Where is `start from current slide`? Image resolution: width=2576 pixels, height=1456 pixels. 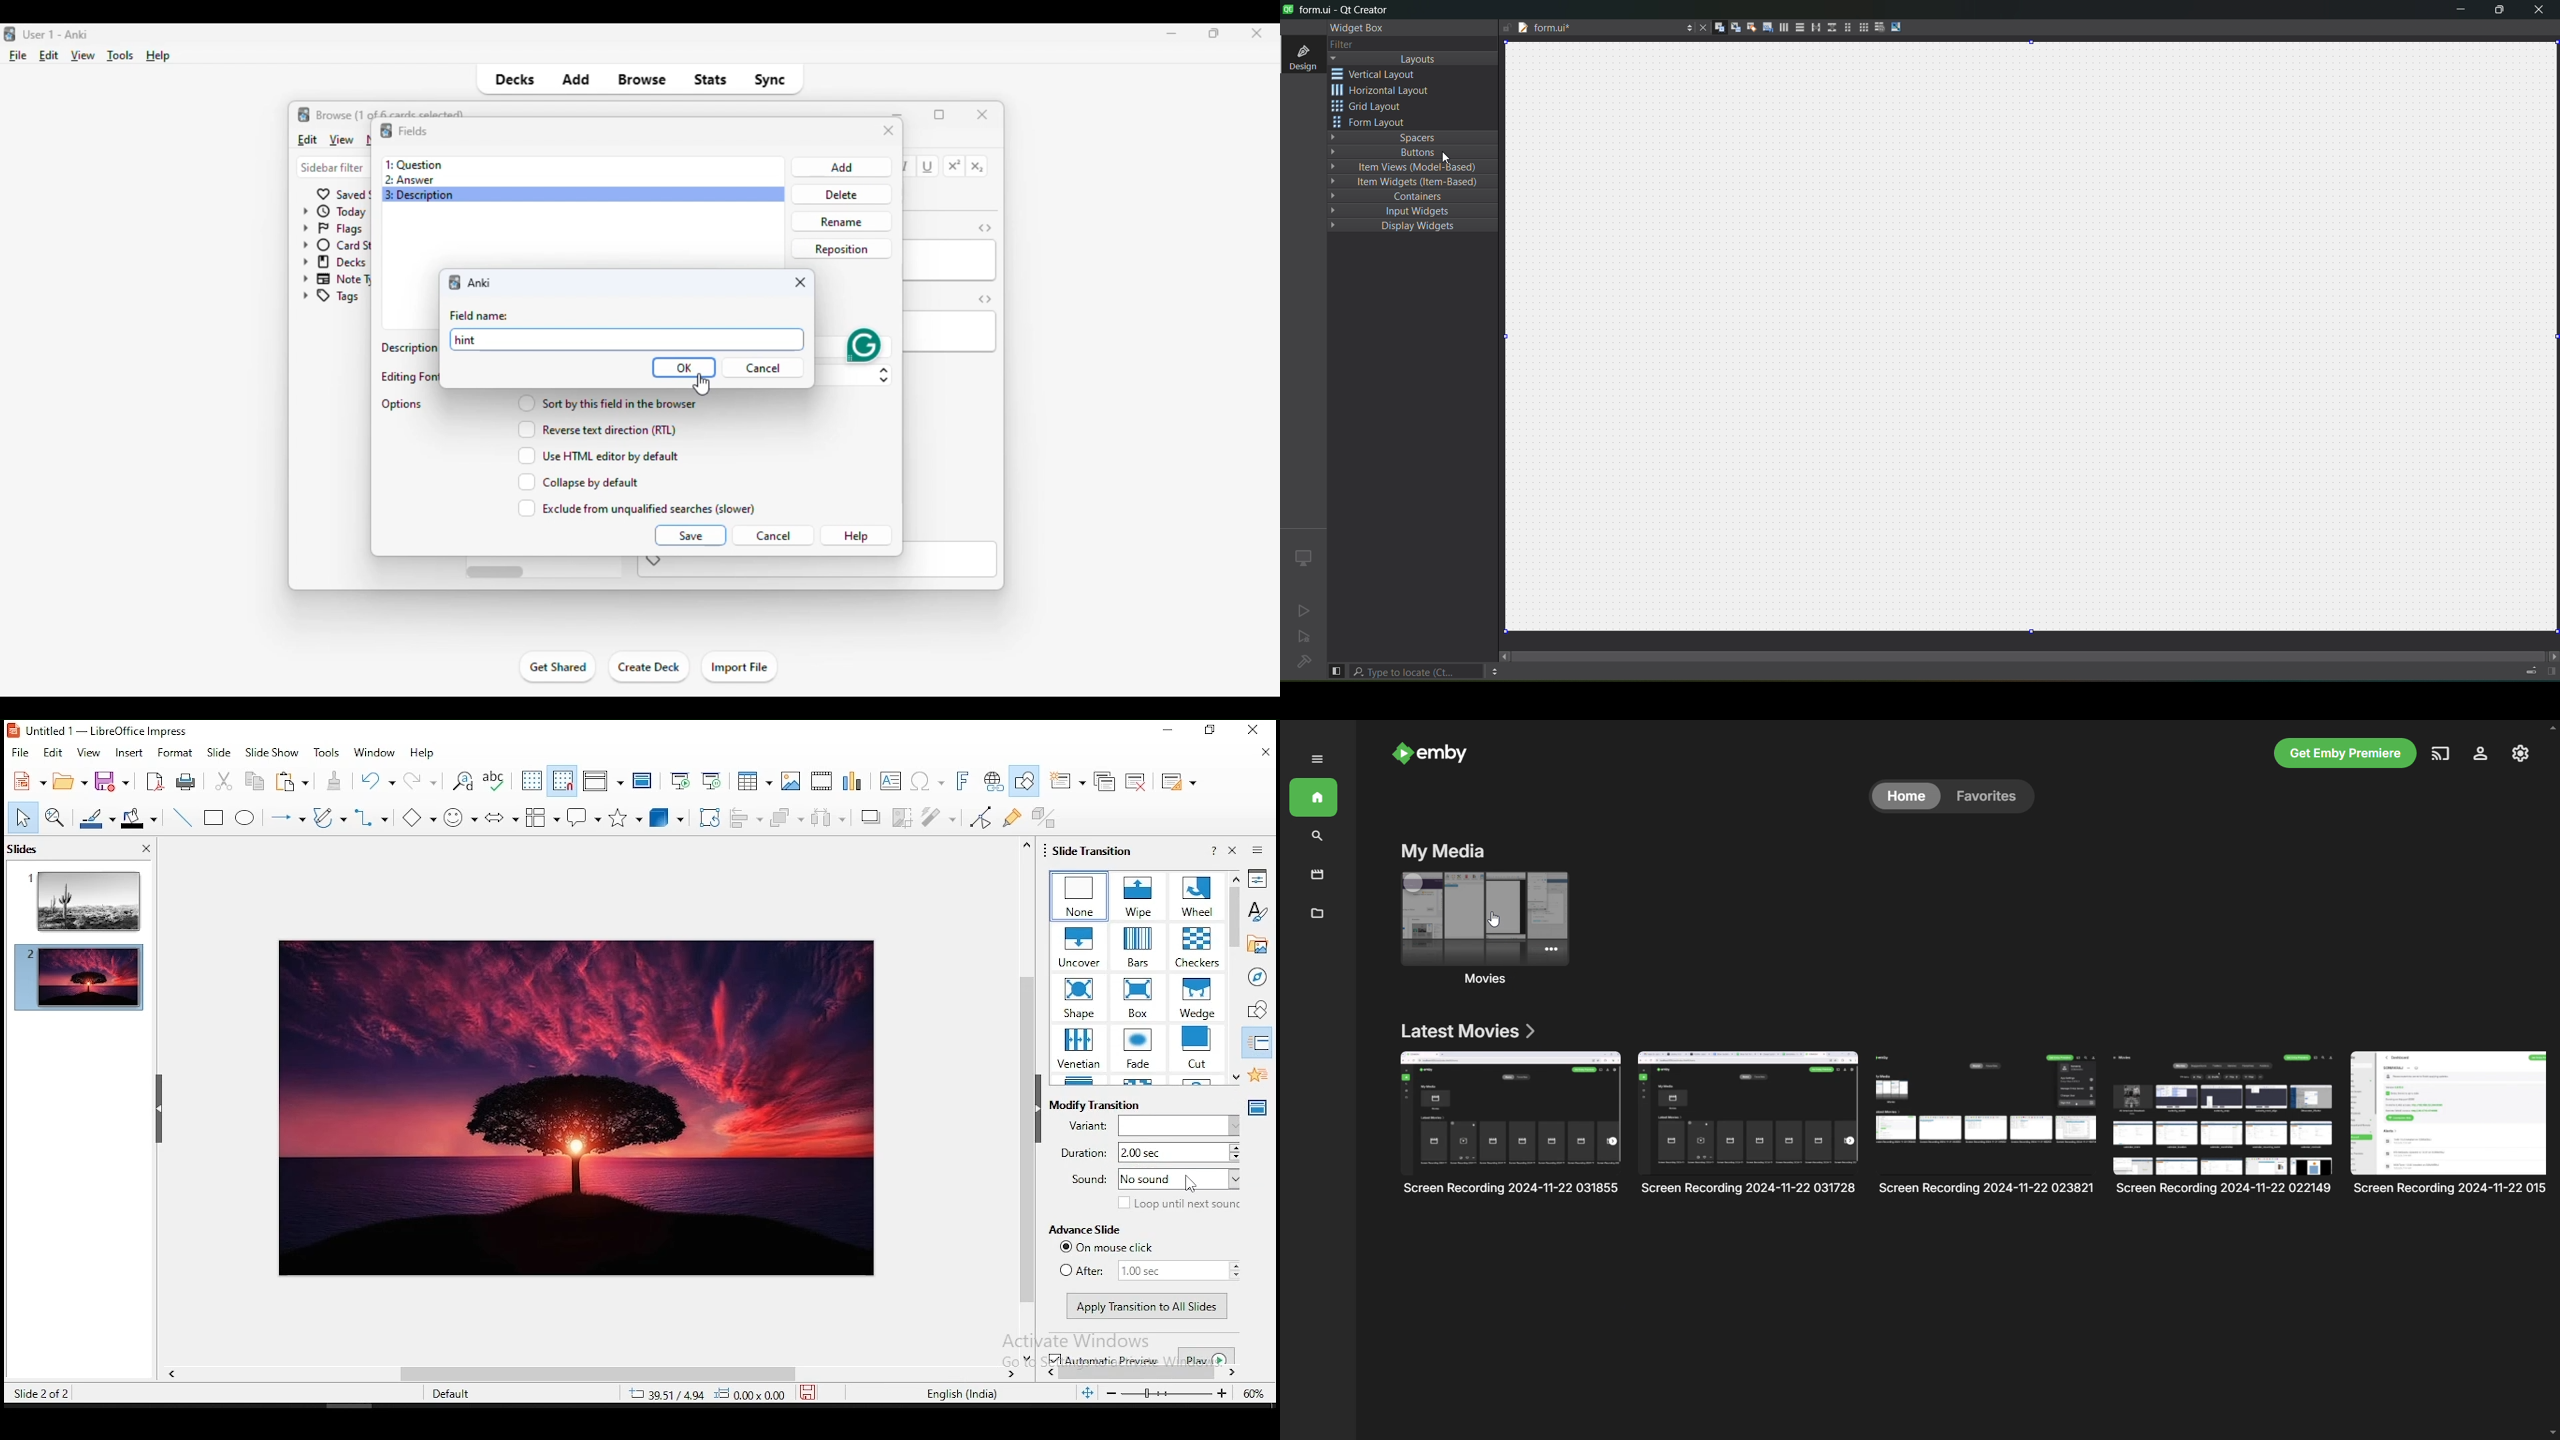
start from current slide is located at coordinates (713, 778).